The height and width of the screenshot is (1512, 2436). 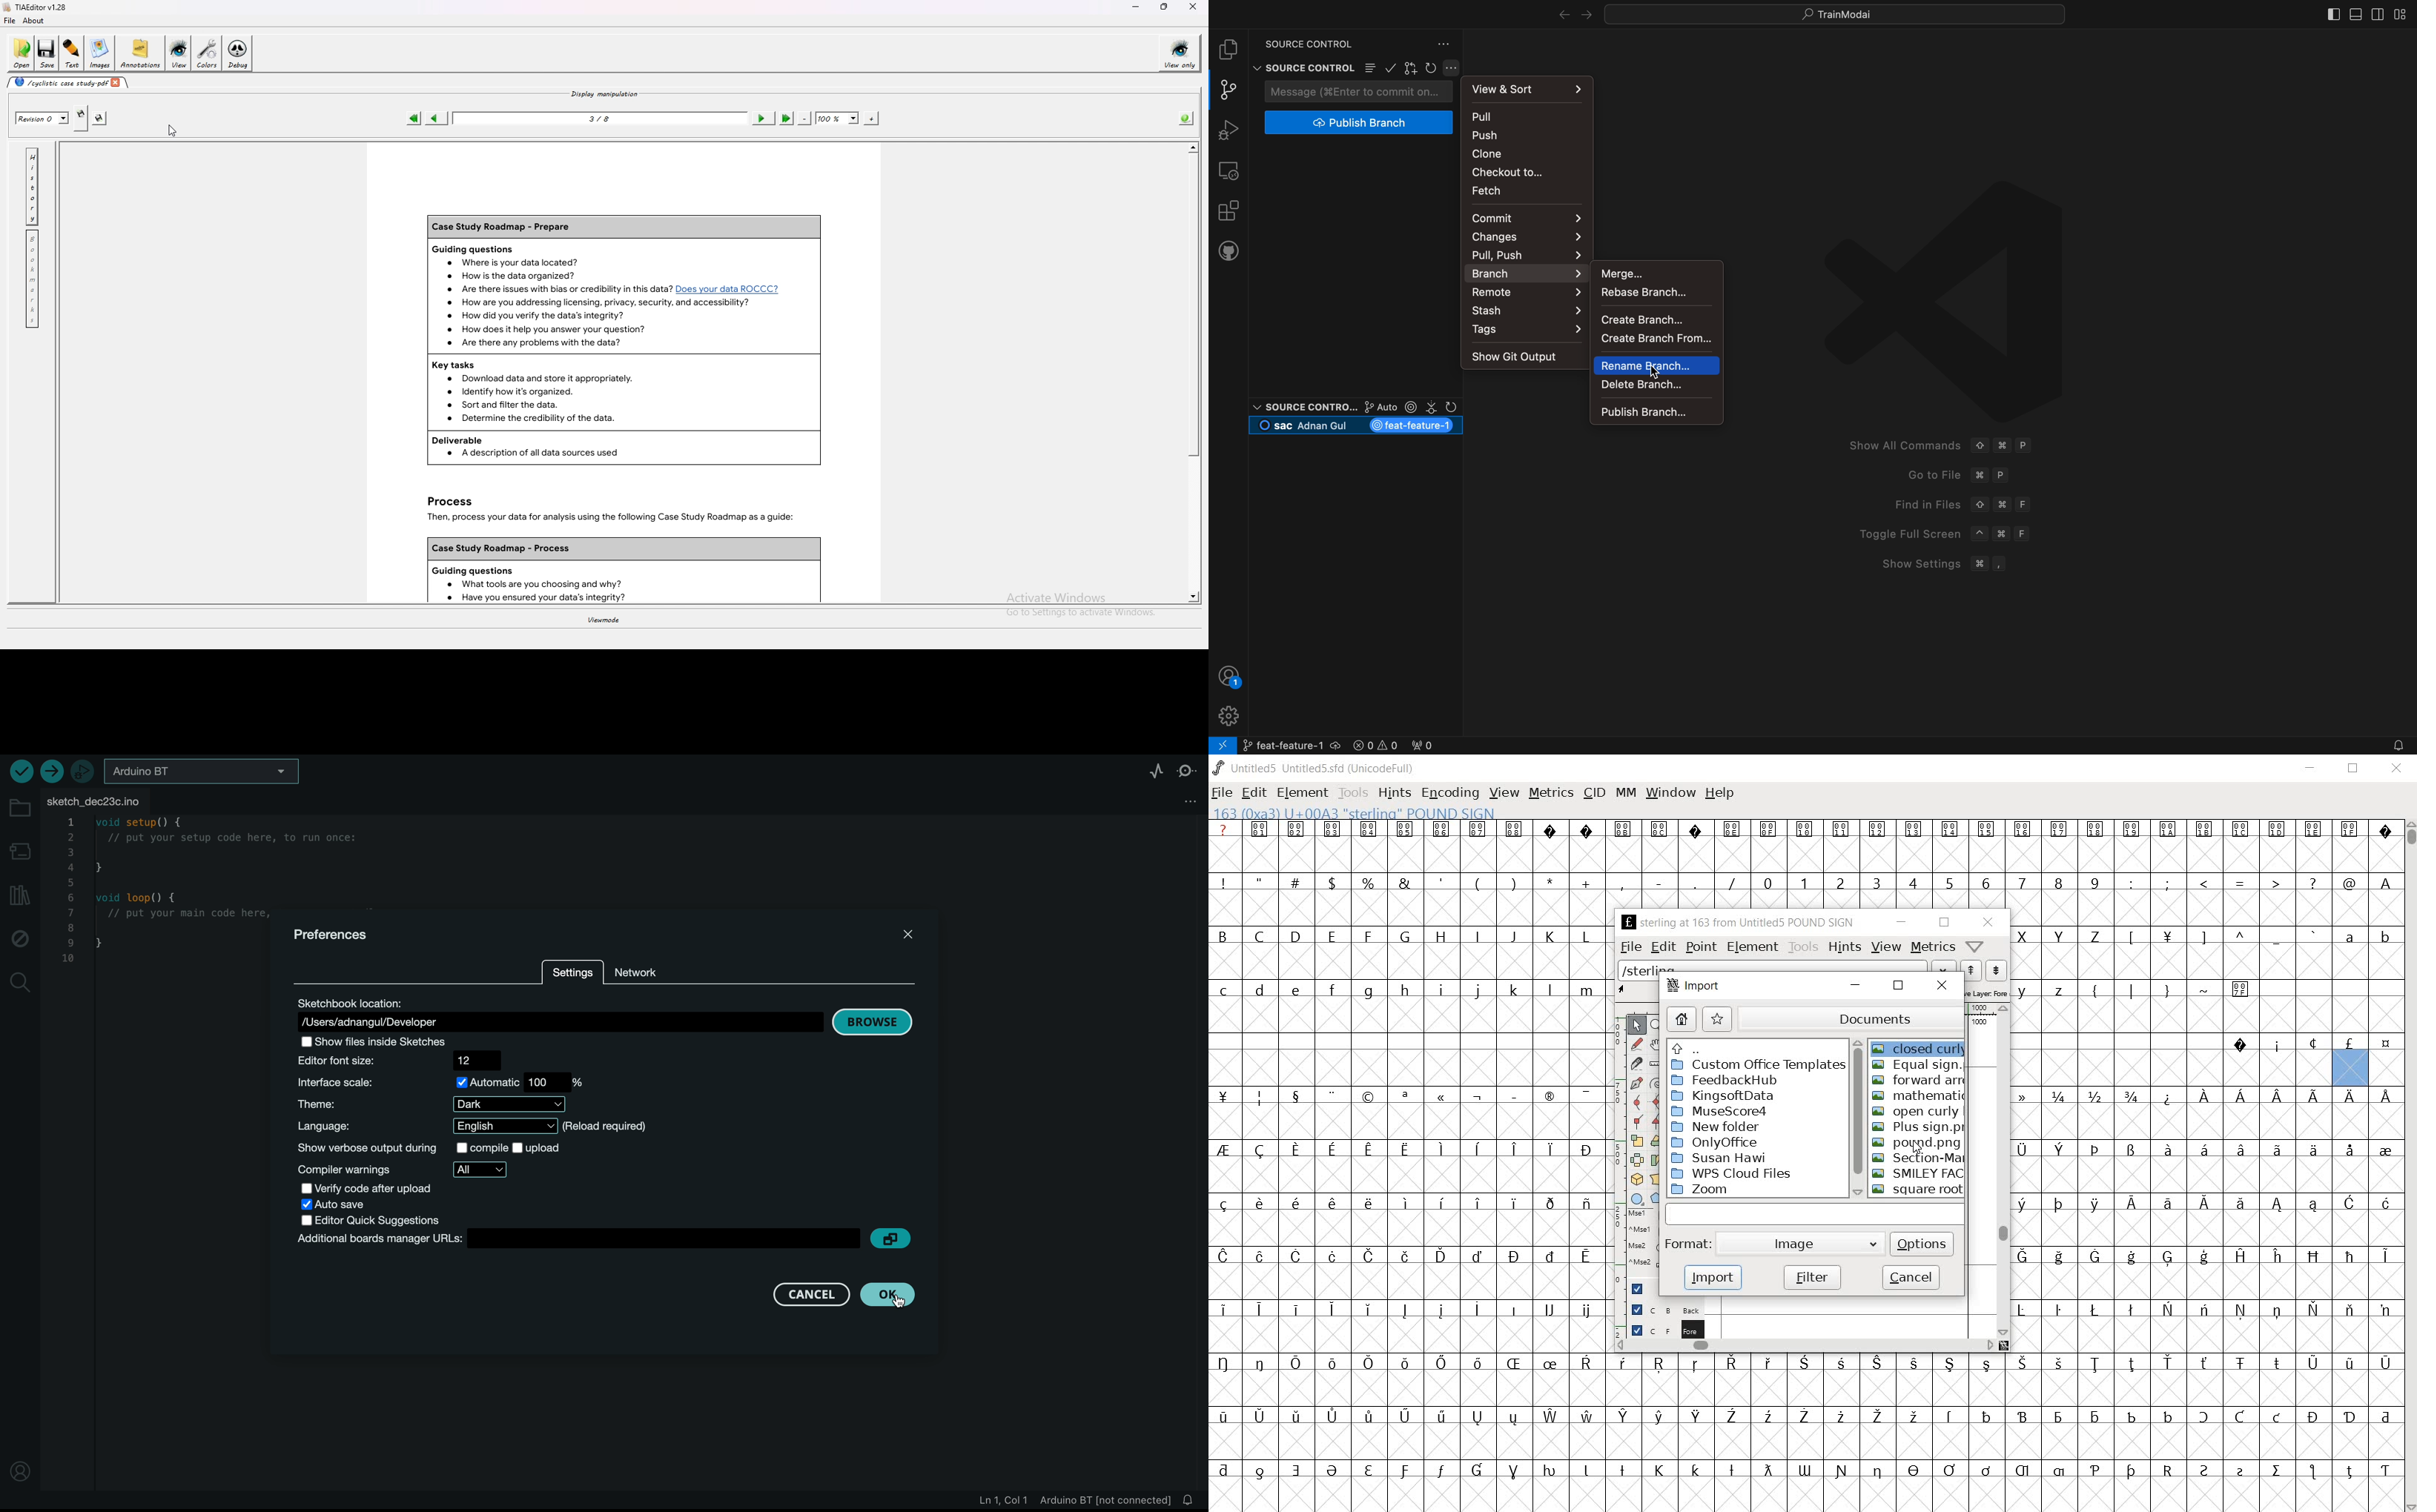 I want to click on Symbol, so click(x=2204, y=1310).